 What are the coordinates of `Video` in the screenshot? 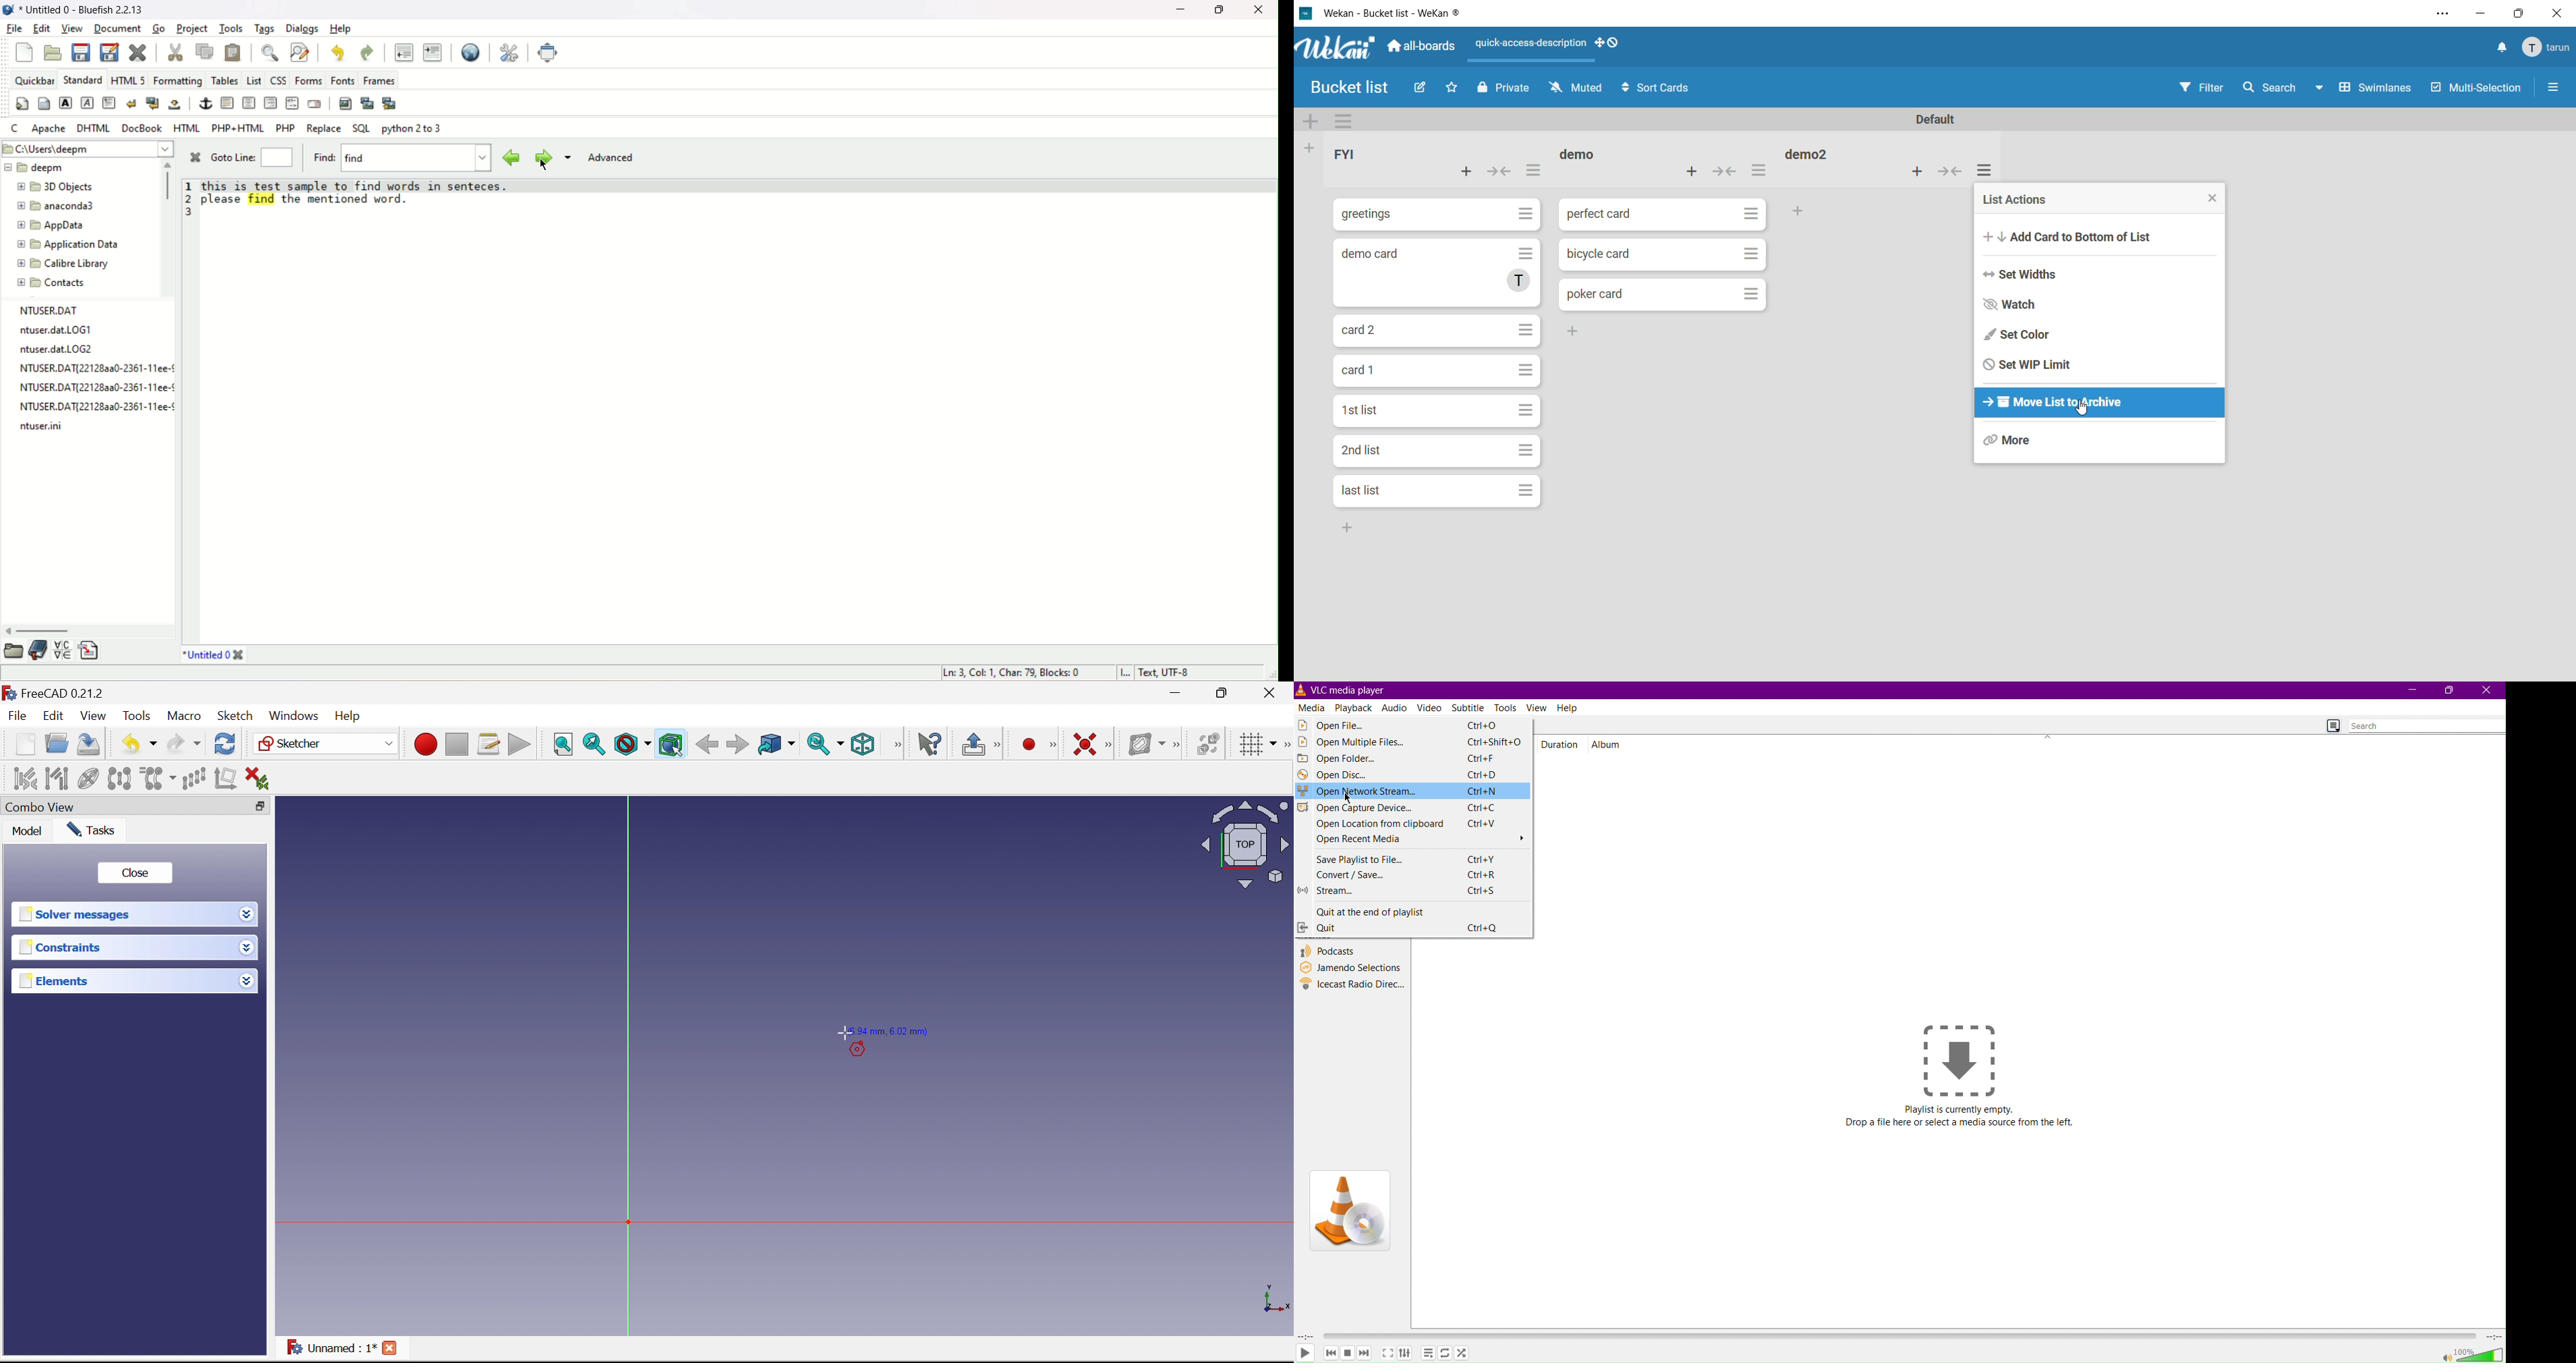 It's located at (1430, 707).